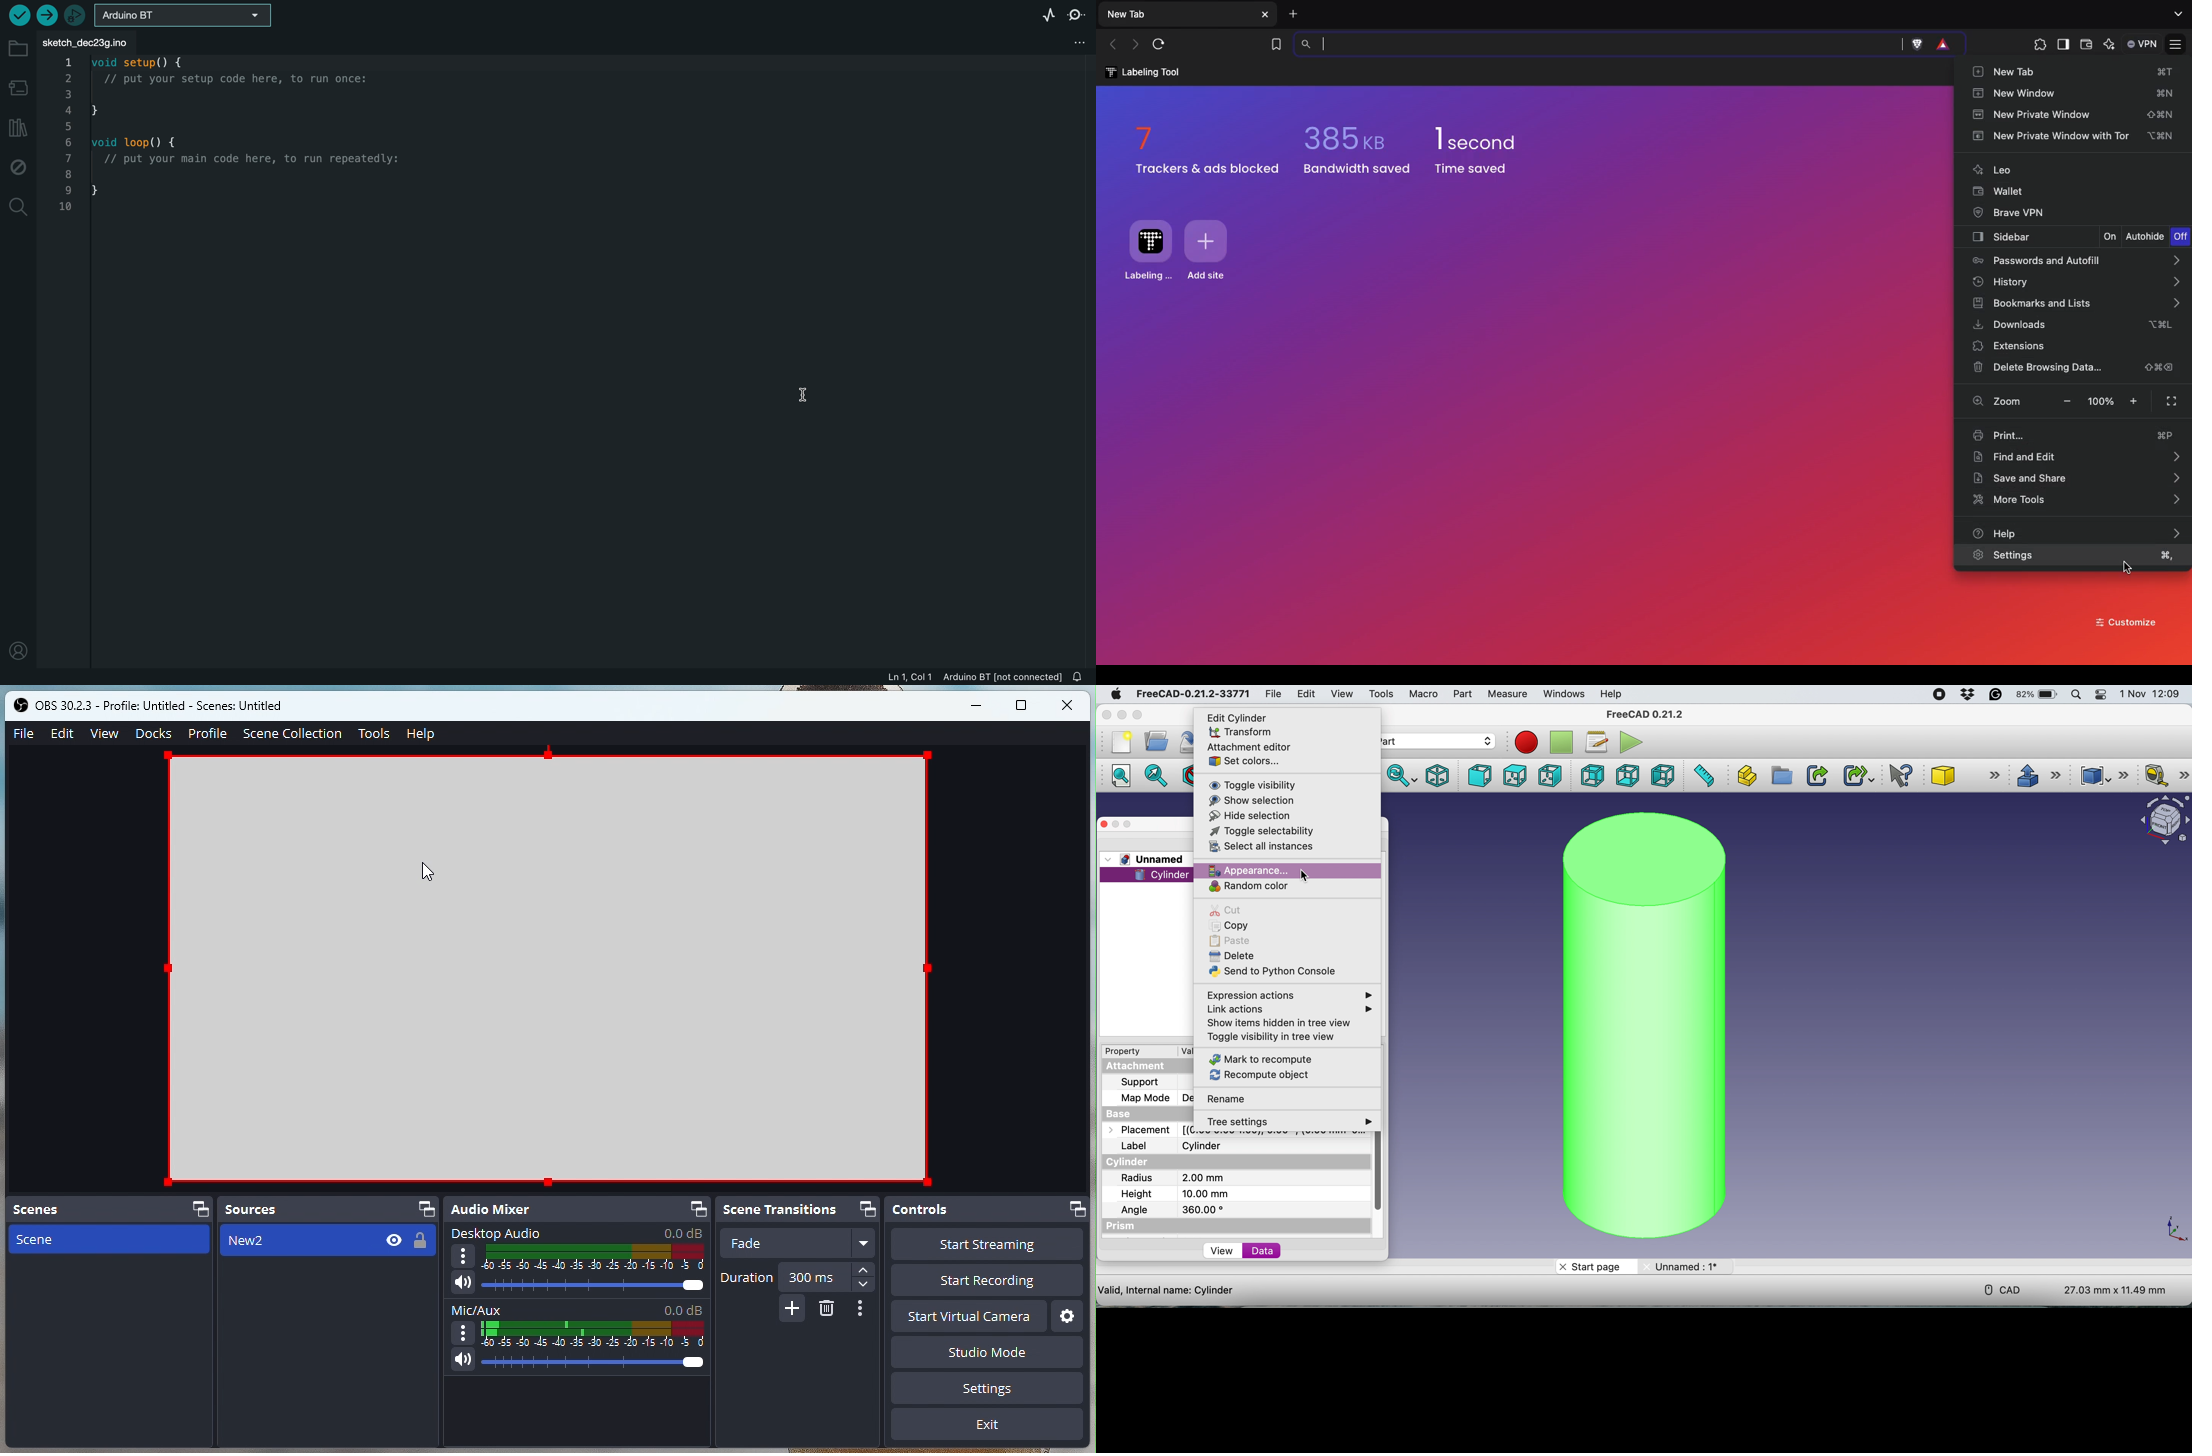  What do you see at coordinates (1308, 695) in the screenshot?
I see `edit` at bounding box center [1308, 695].